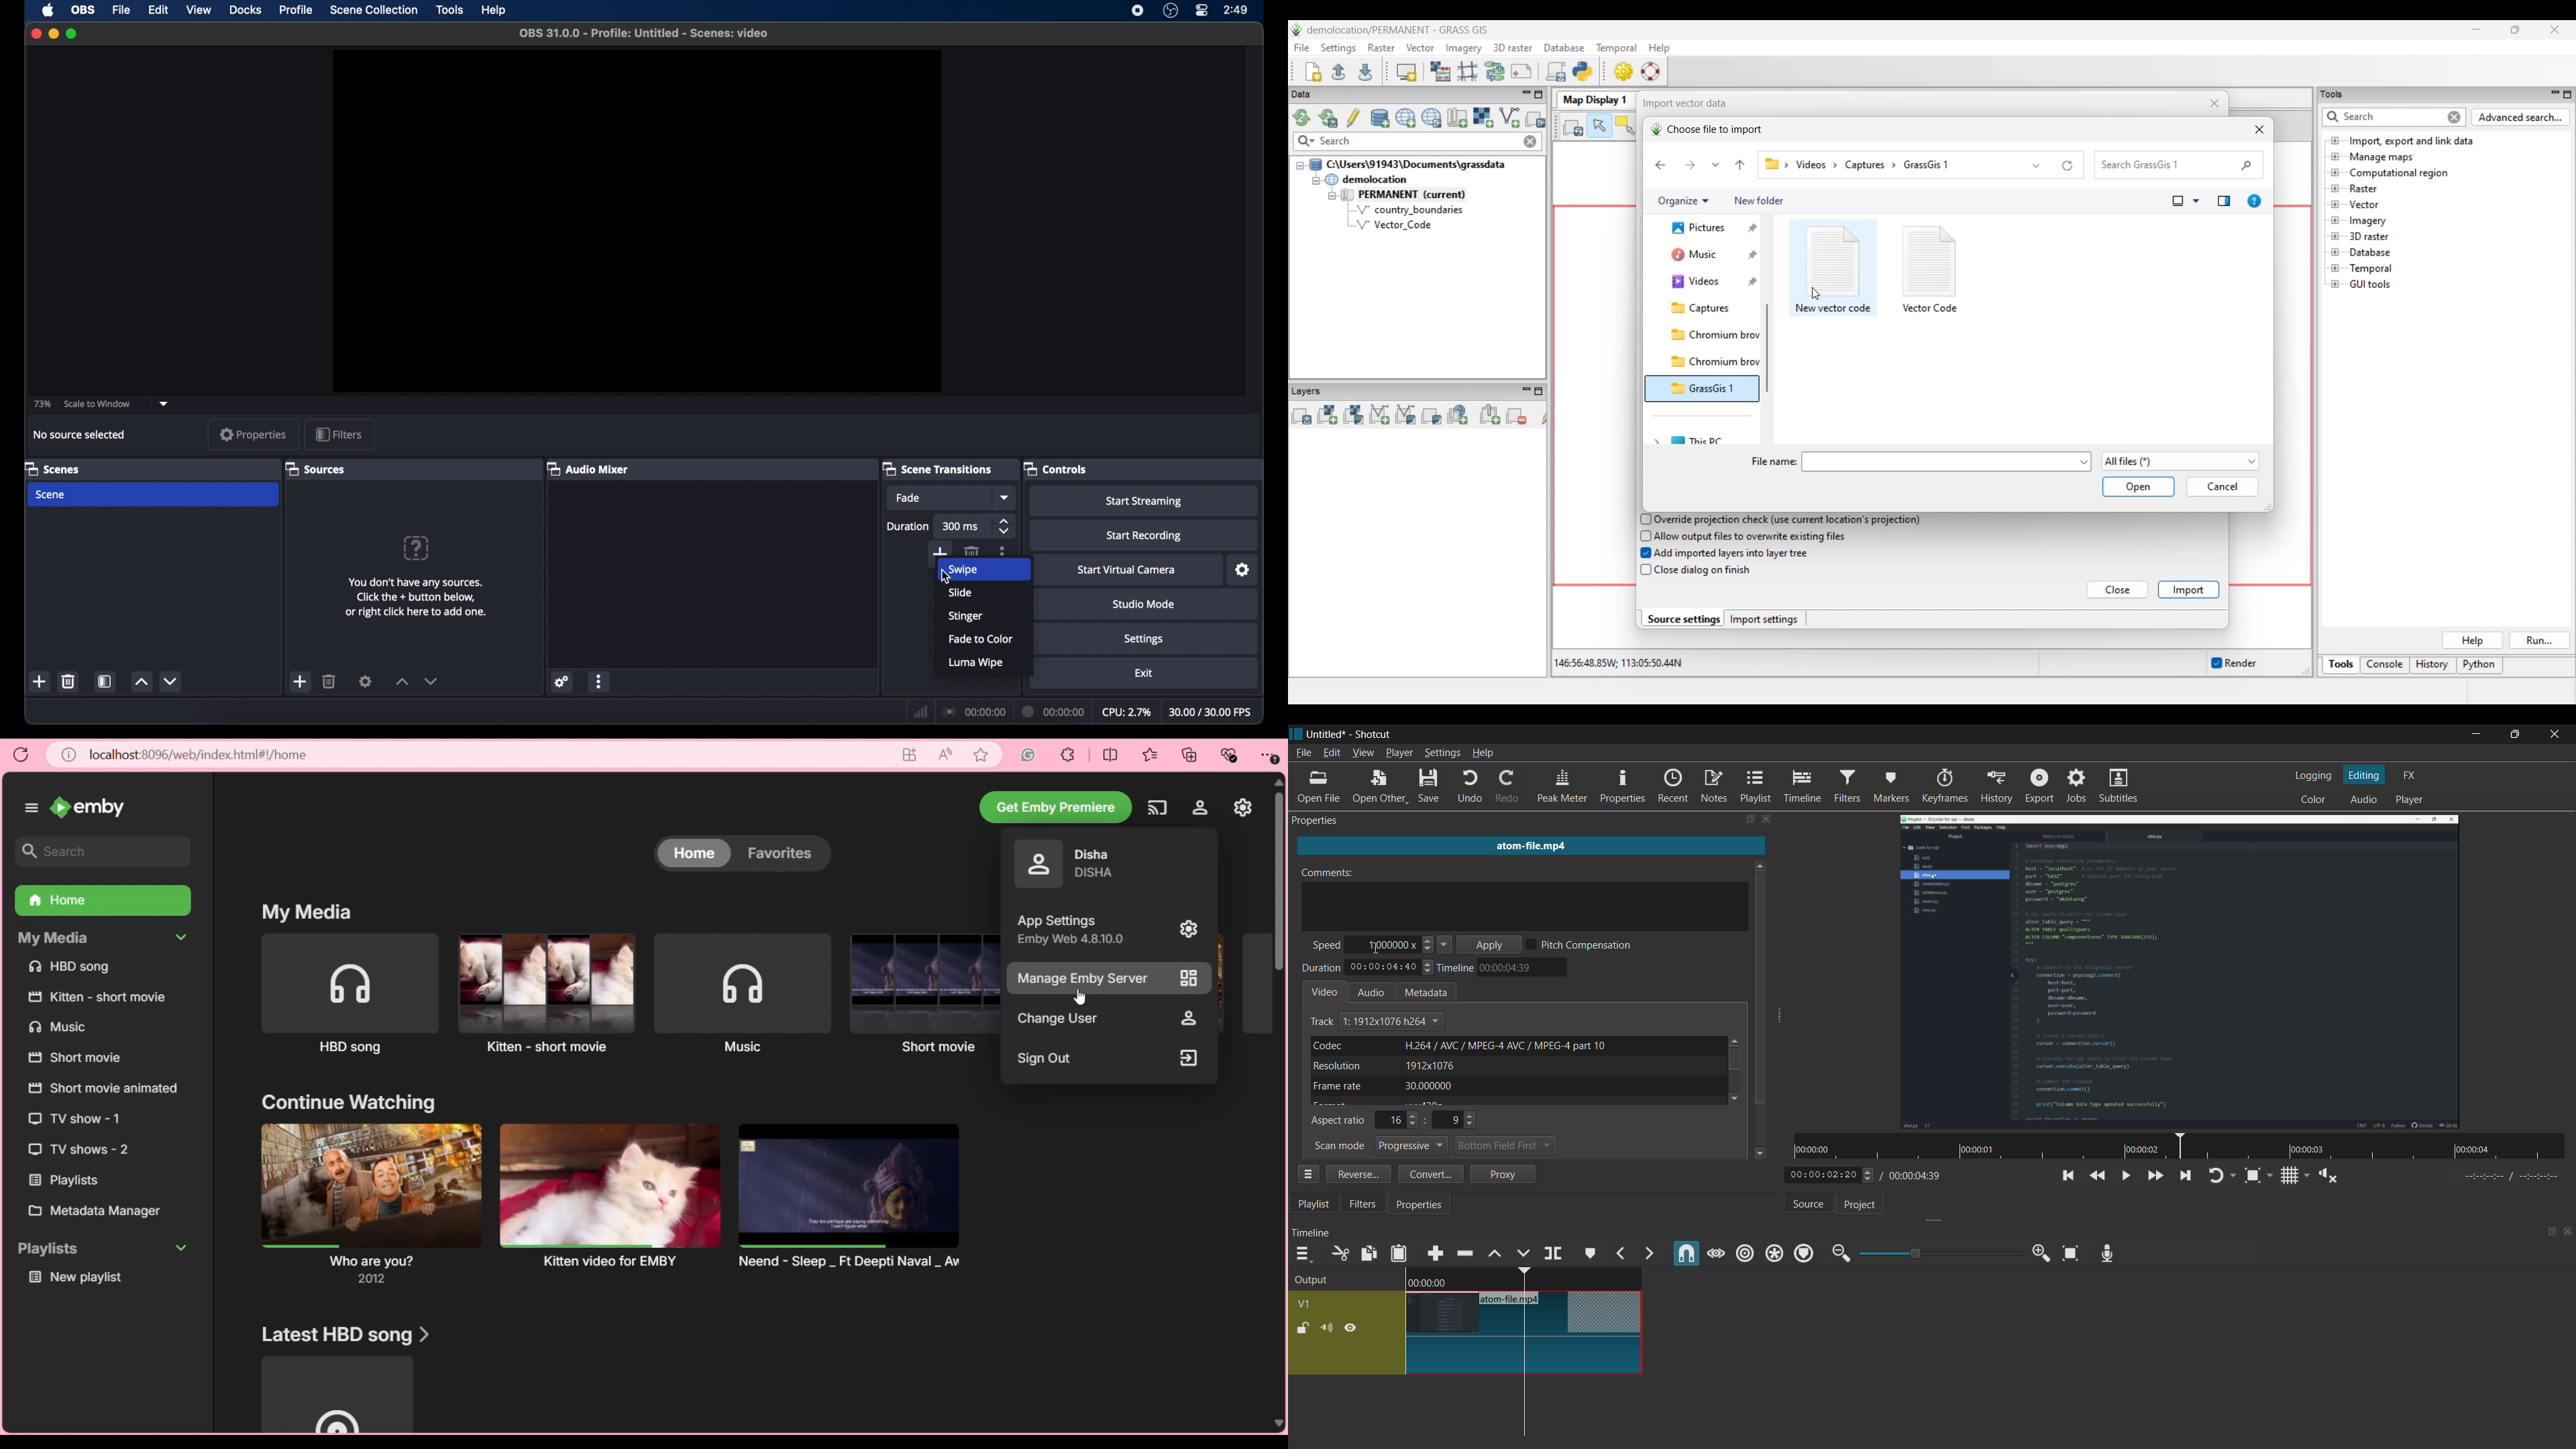  Describe the element at coordinates (1801, 786) in the screenshot. I see `timeline` at that location.